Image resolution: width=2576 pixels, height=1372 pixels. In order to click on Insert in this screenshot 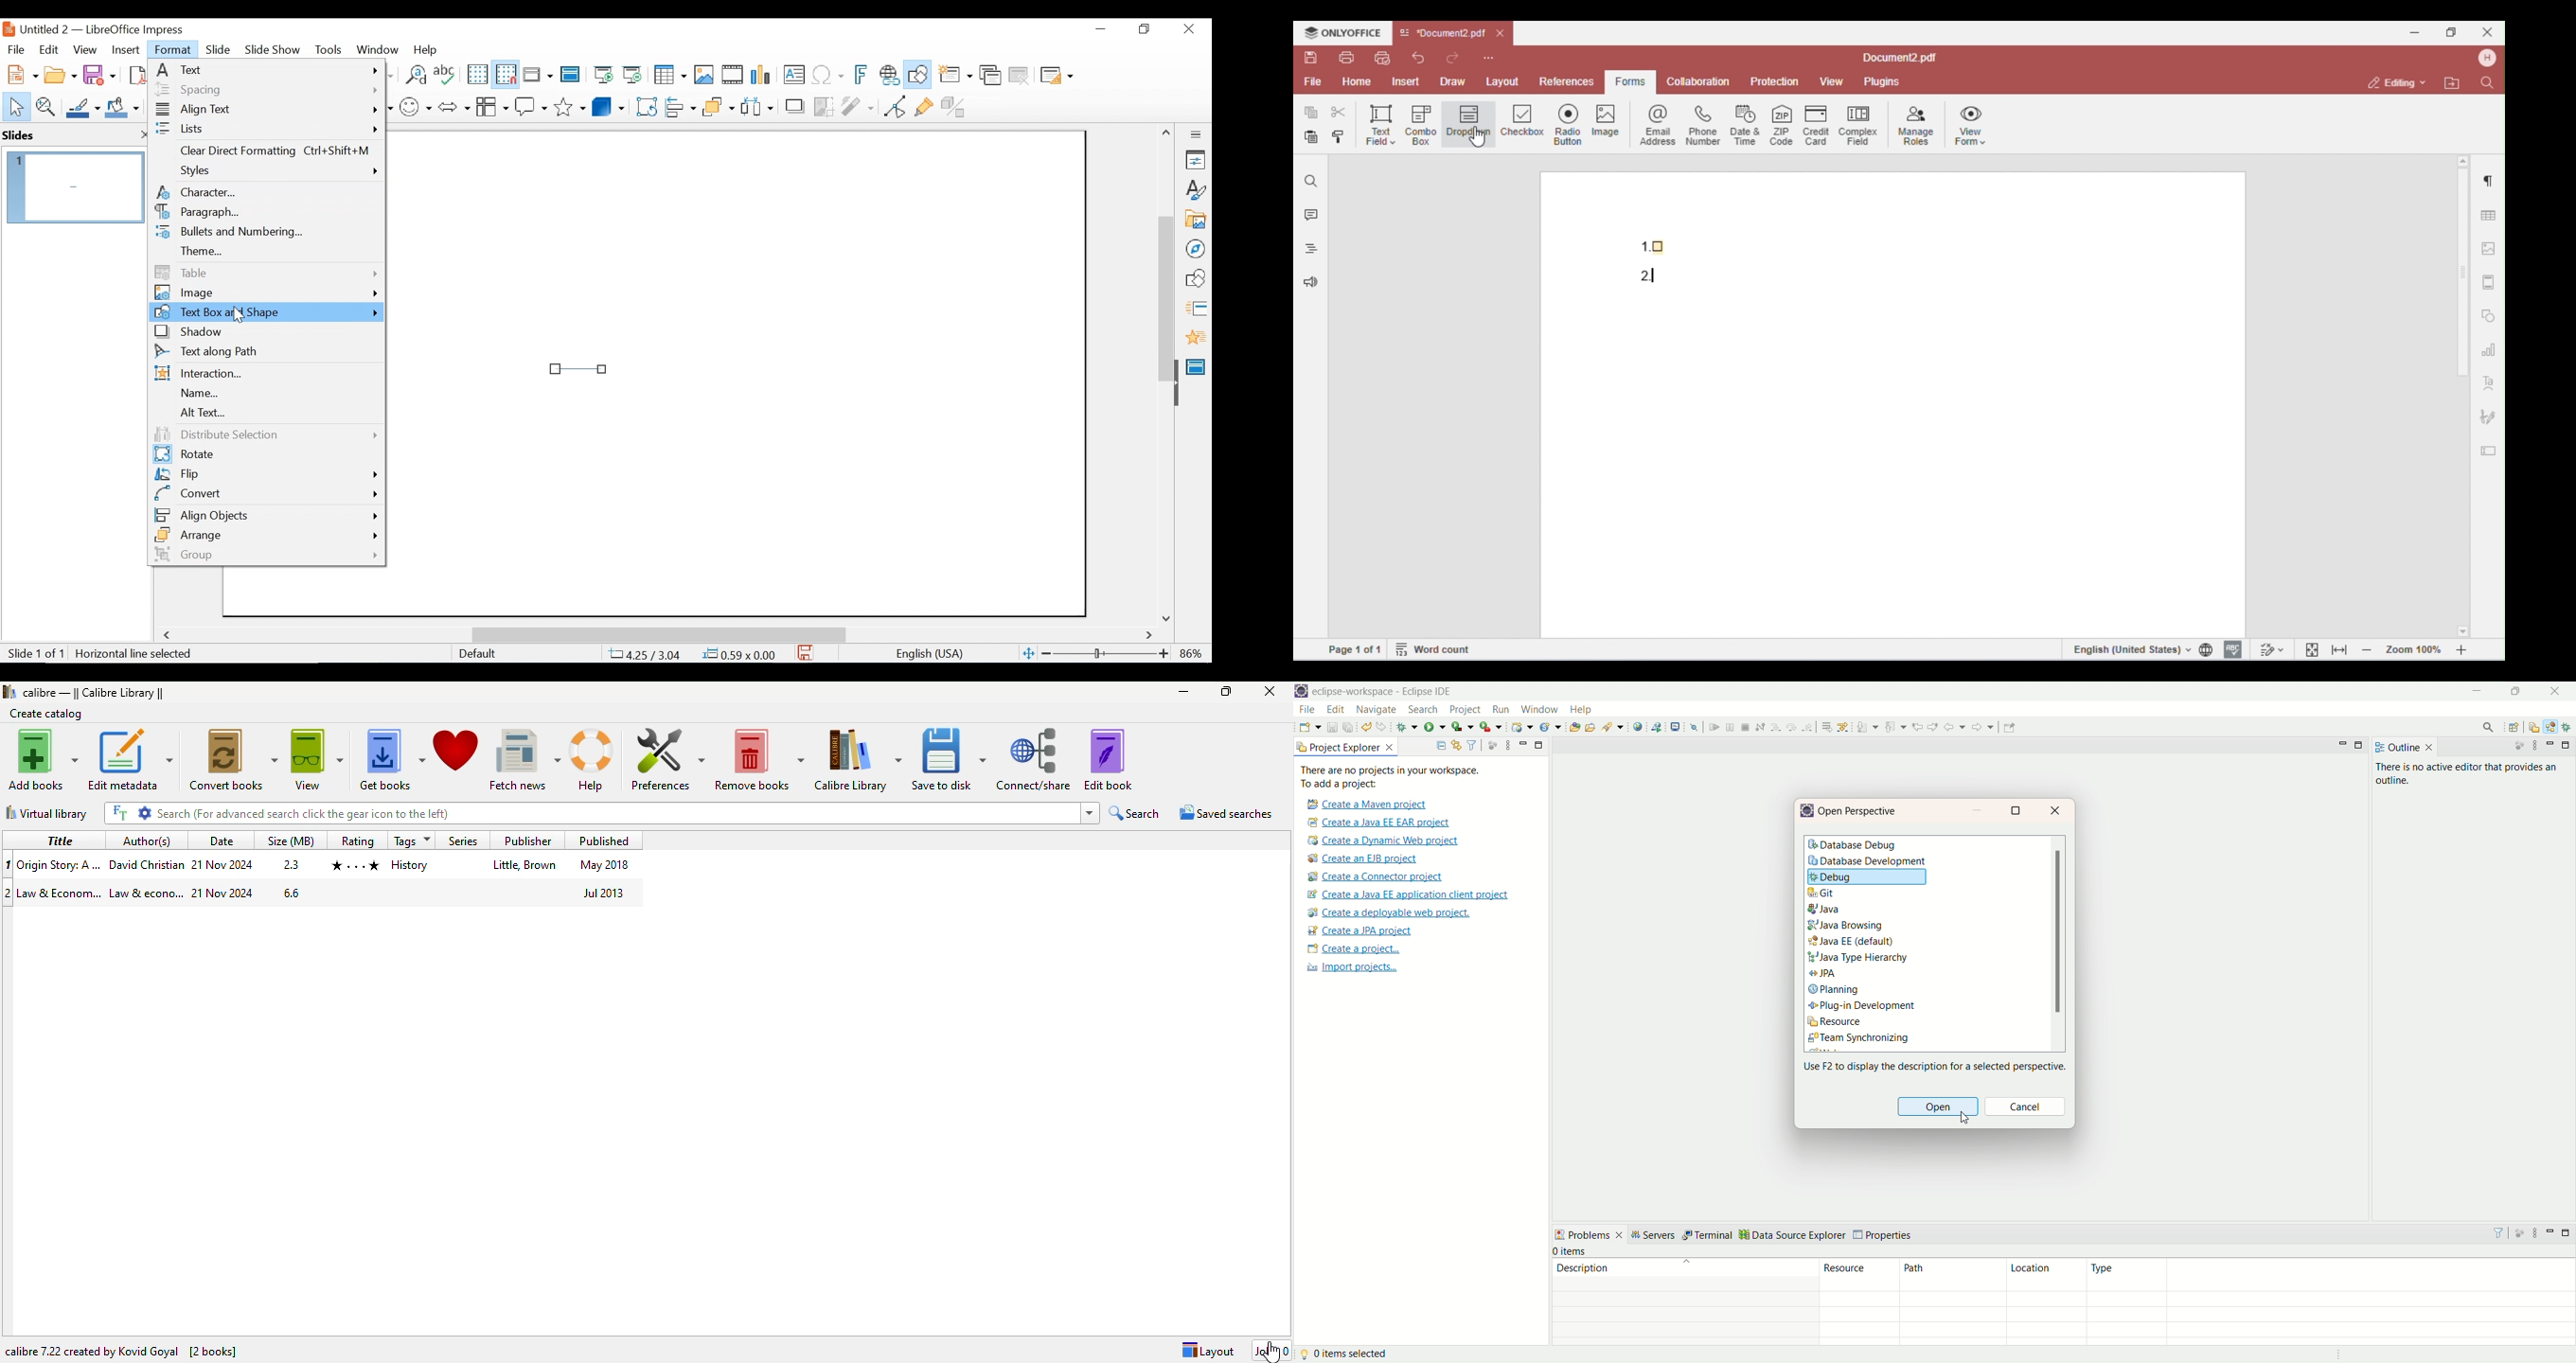, I will do `click(124, 50)`.